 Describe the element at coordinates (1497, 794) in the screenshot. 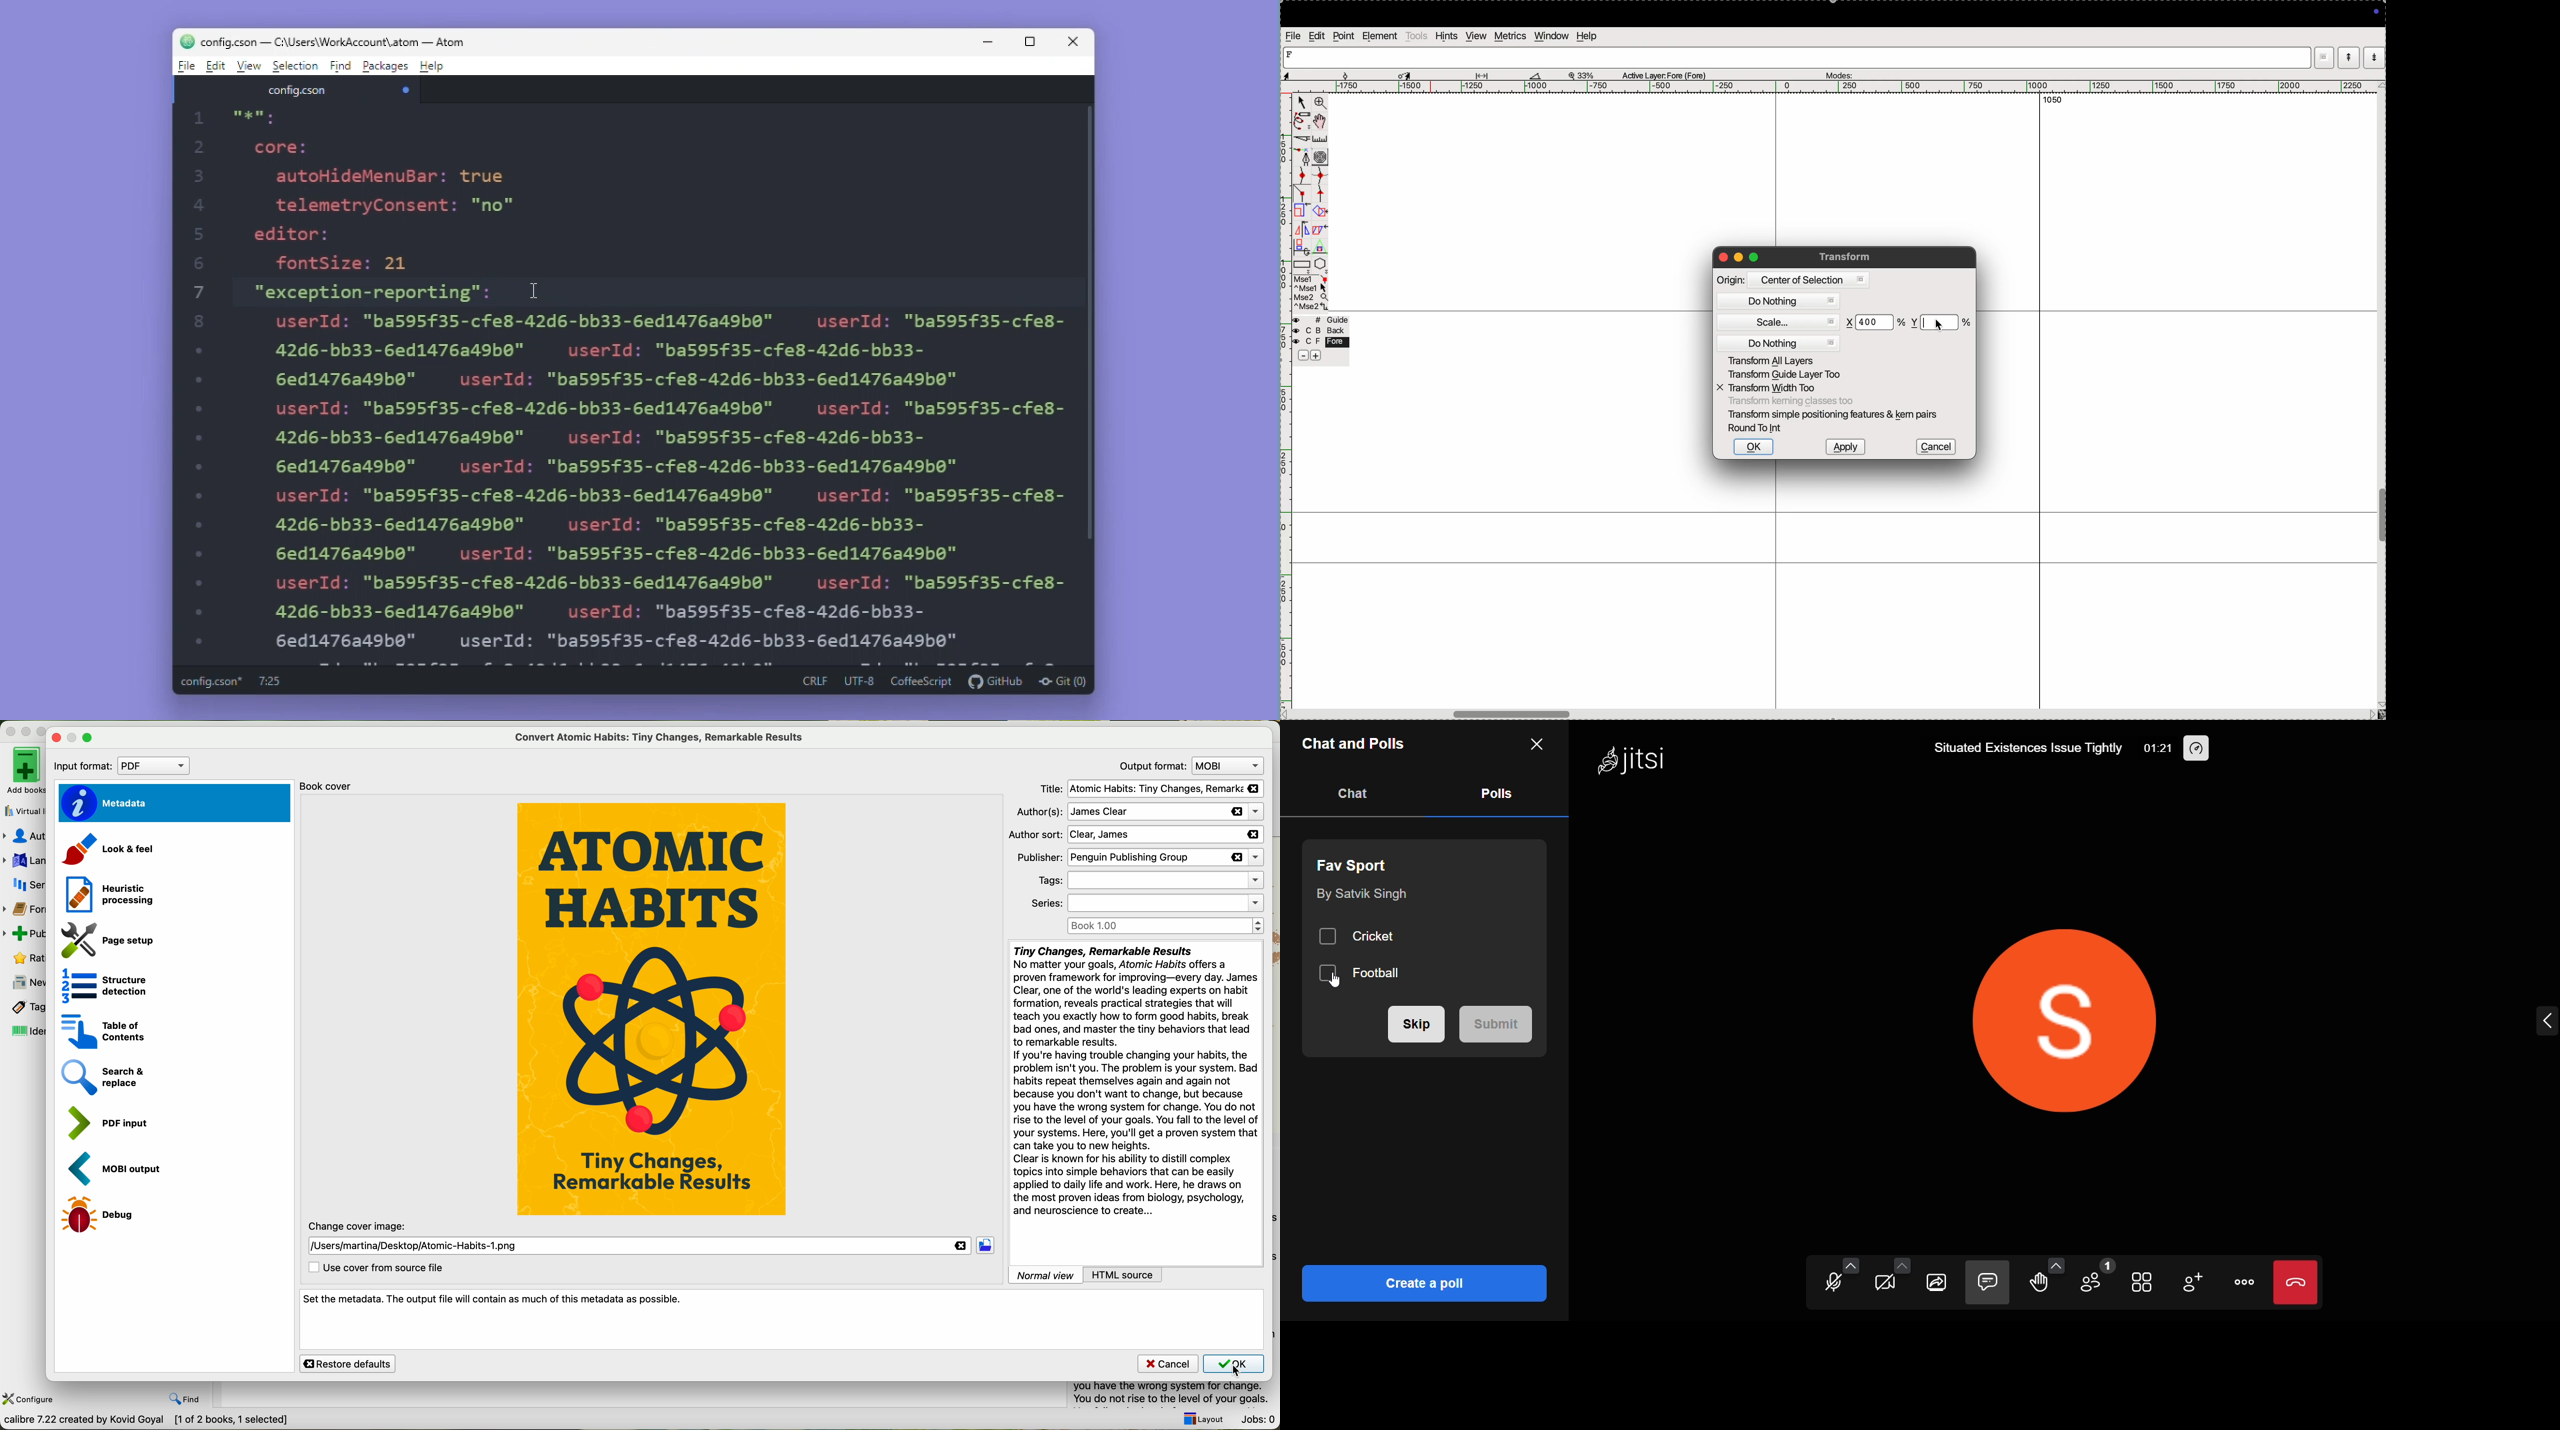

I see `polls` at that location.